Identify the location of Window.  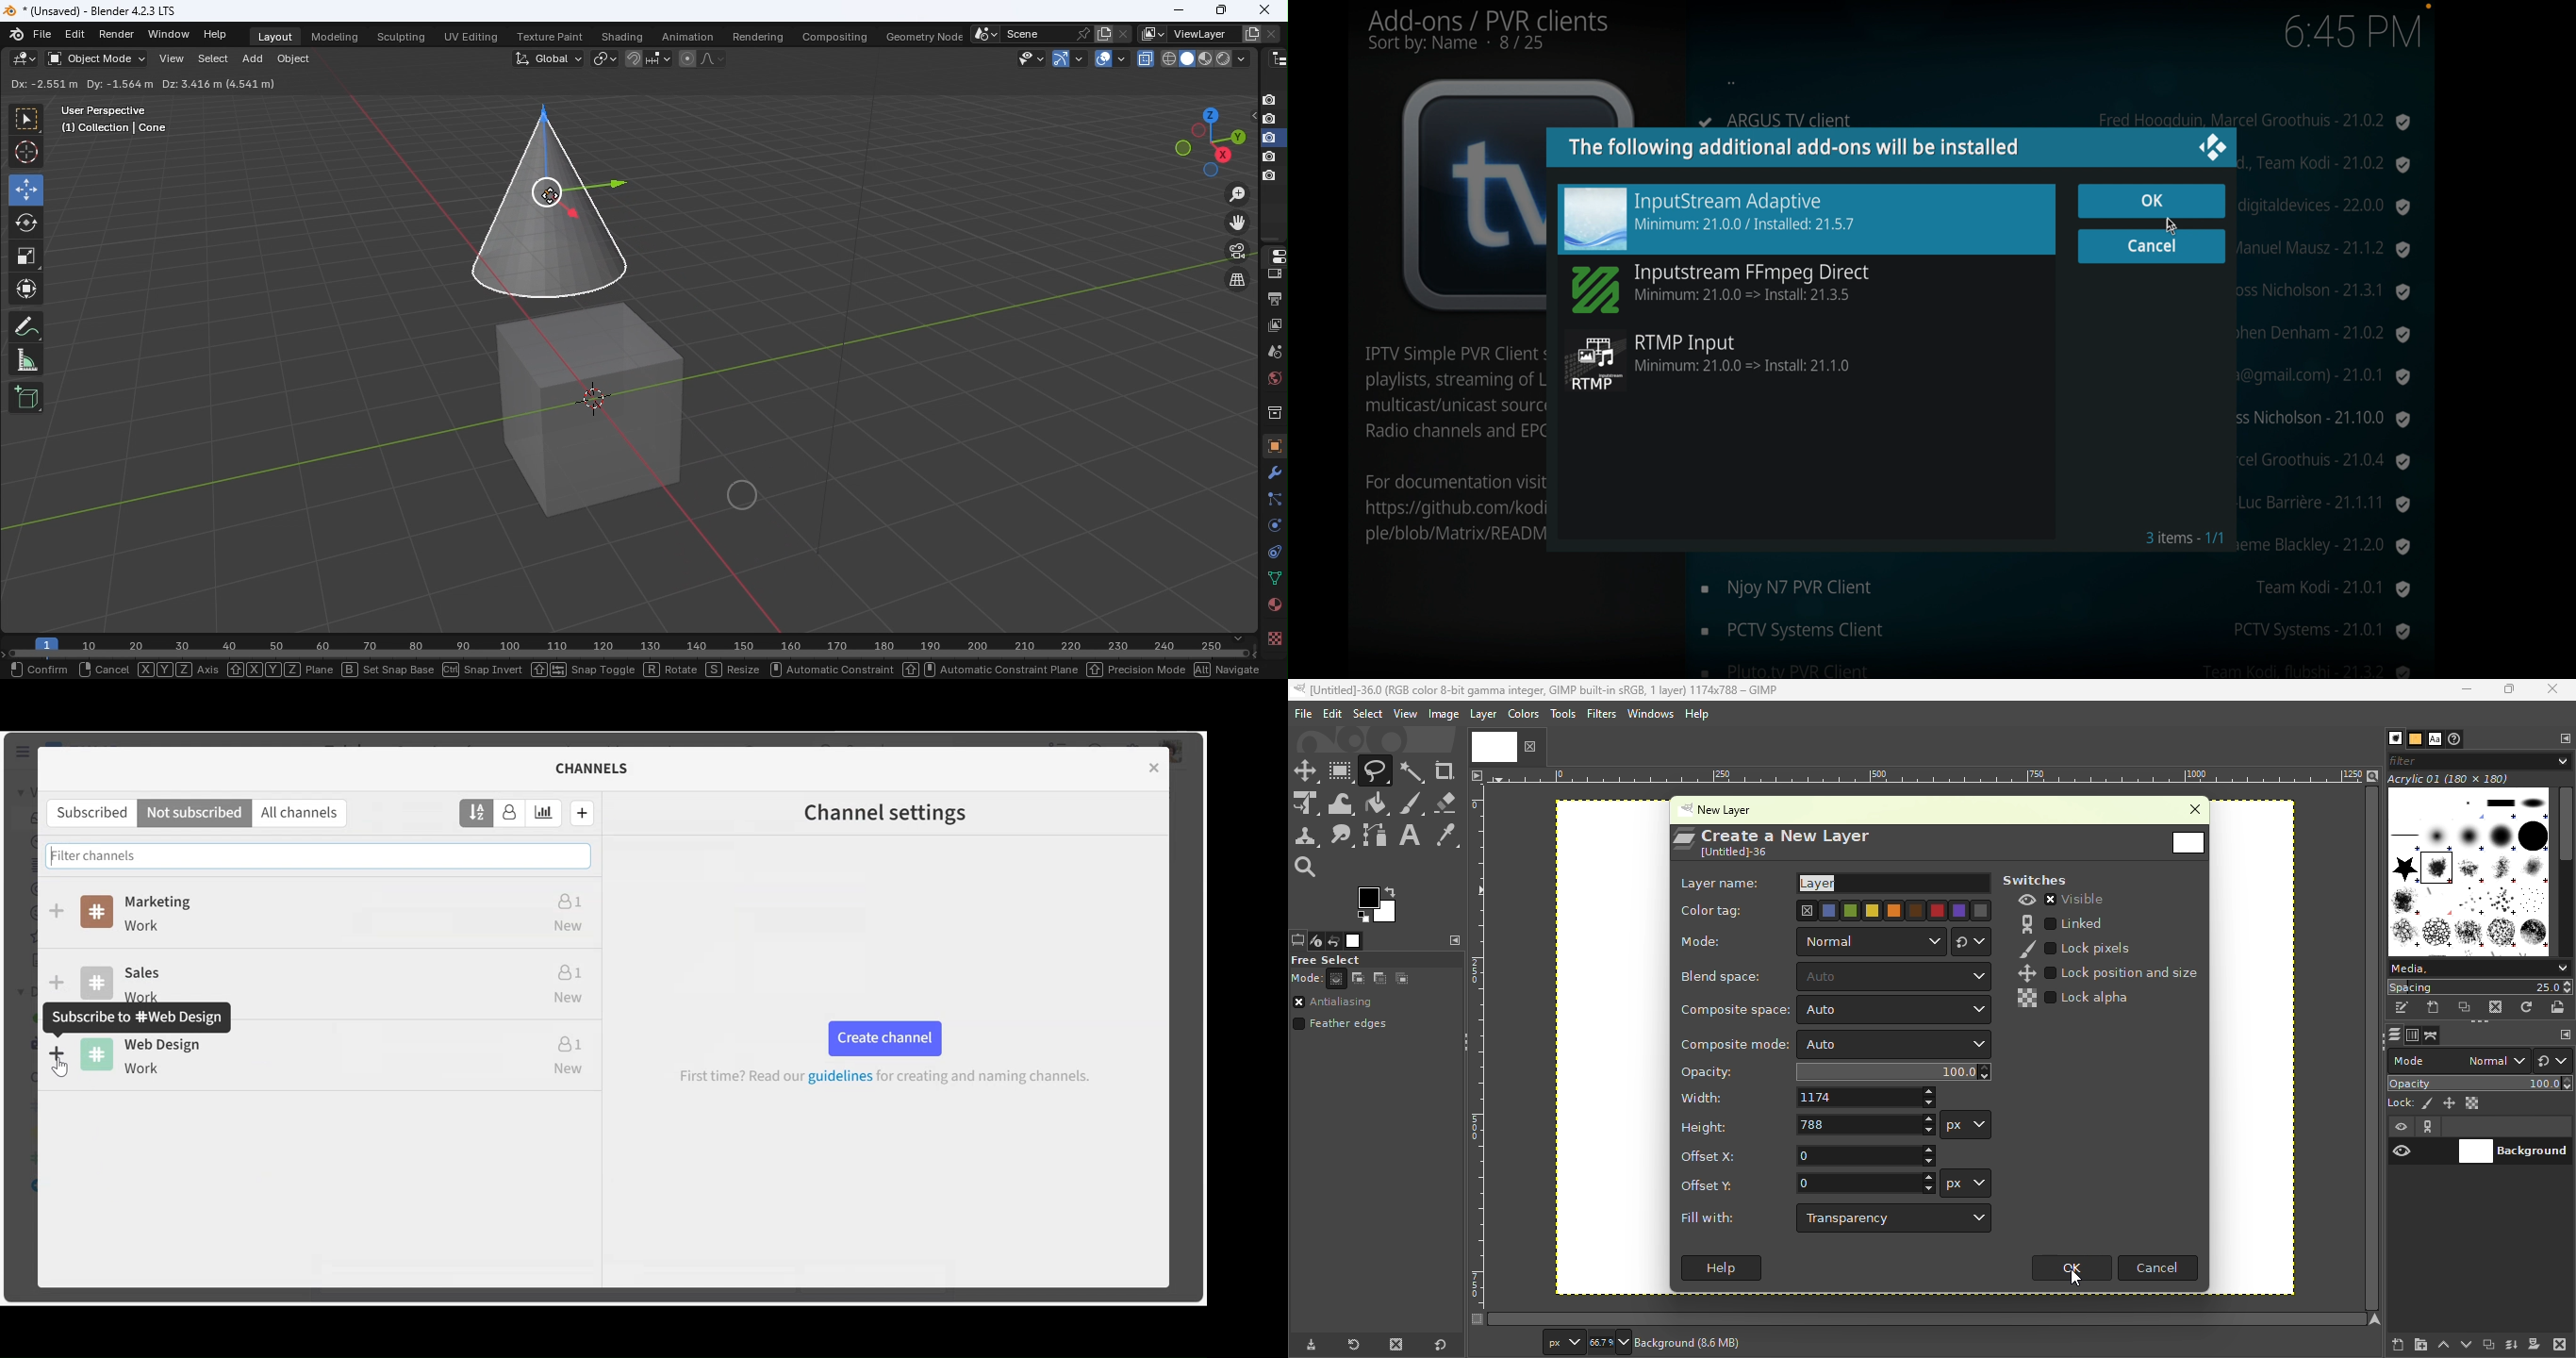
(168, 34).